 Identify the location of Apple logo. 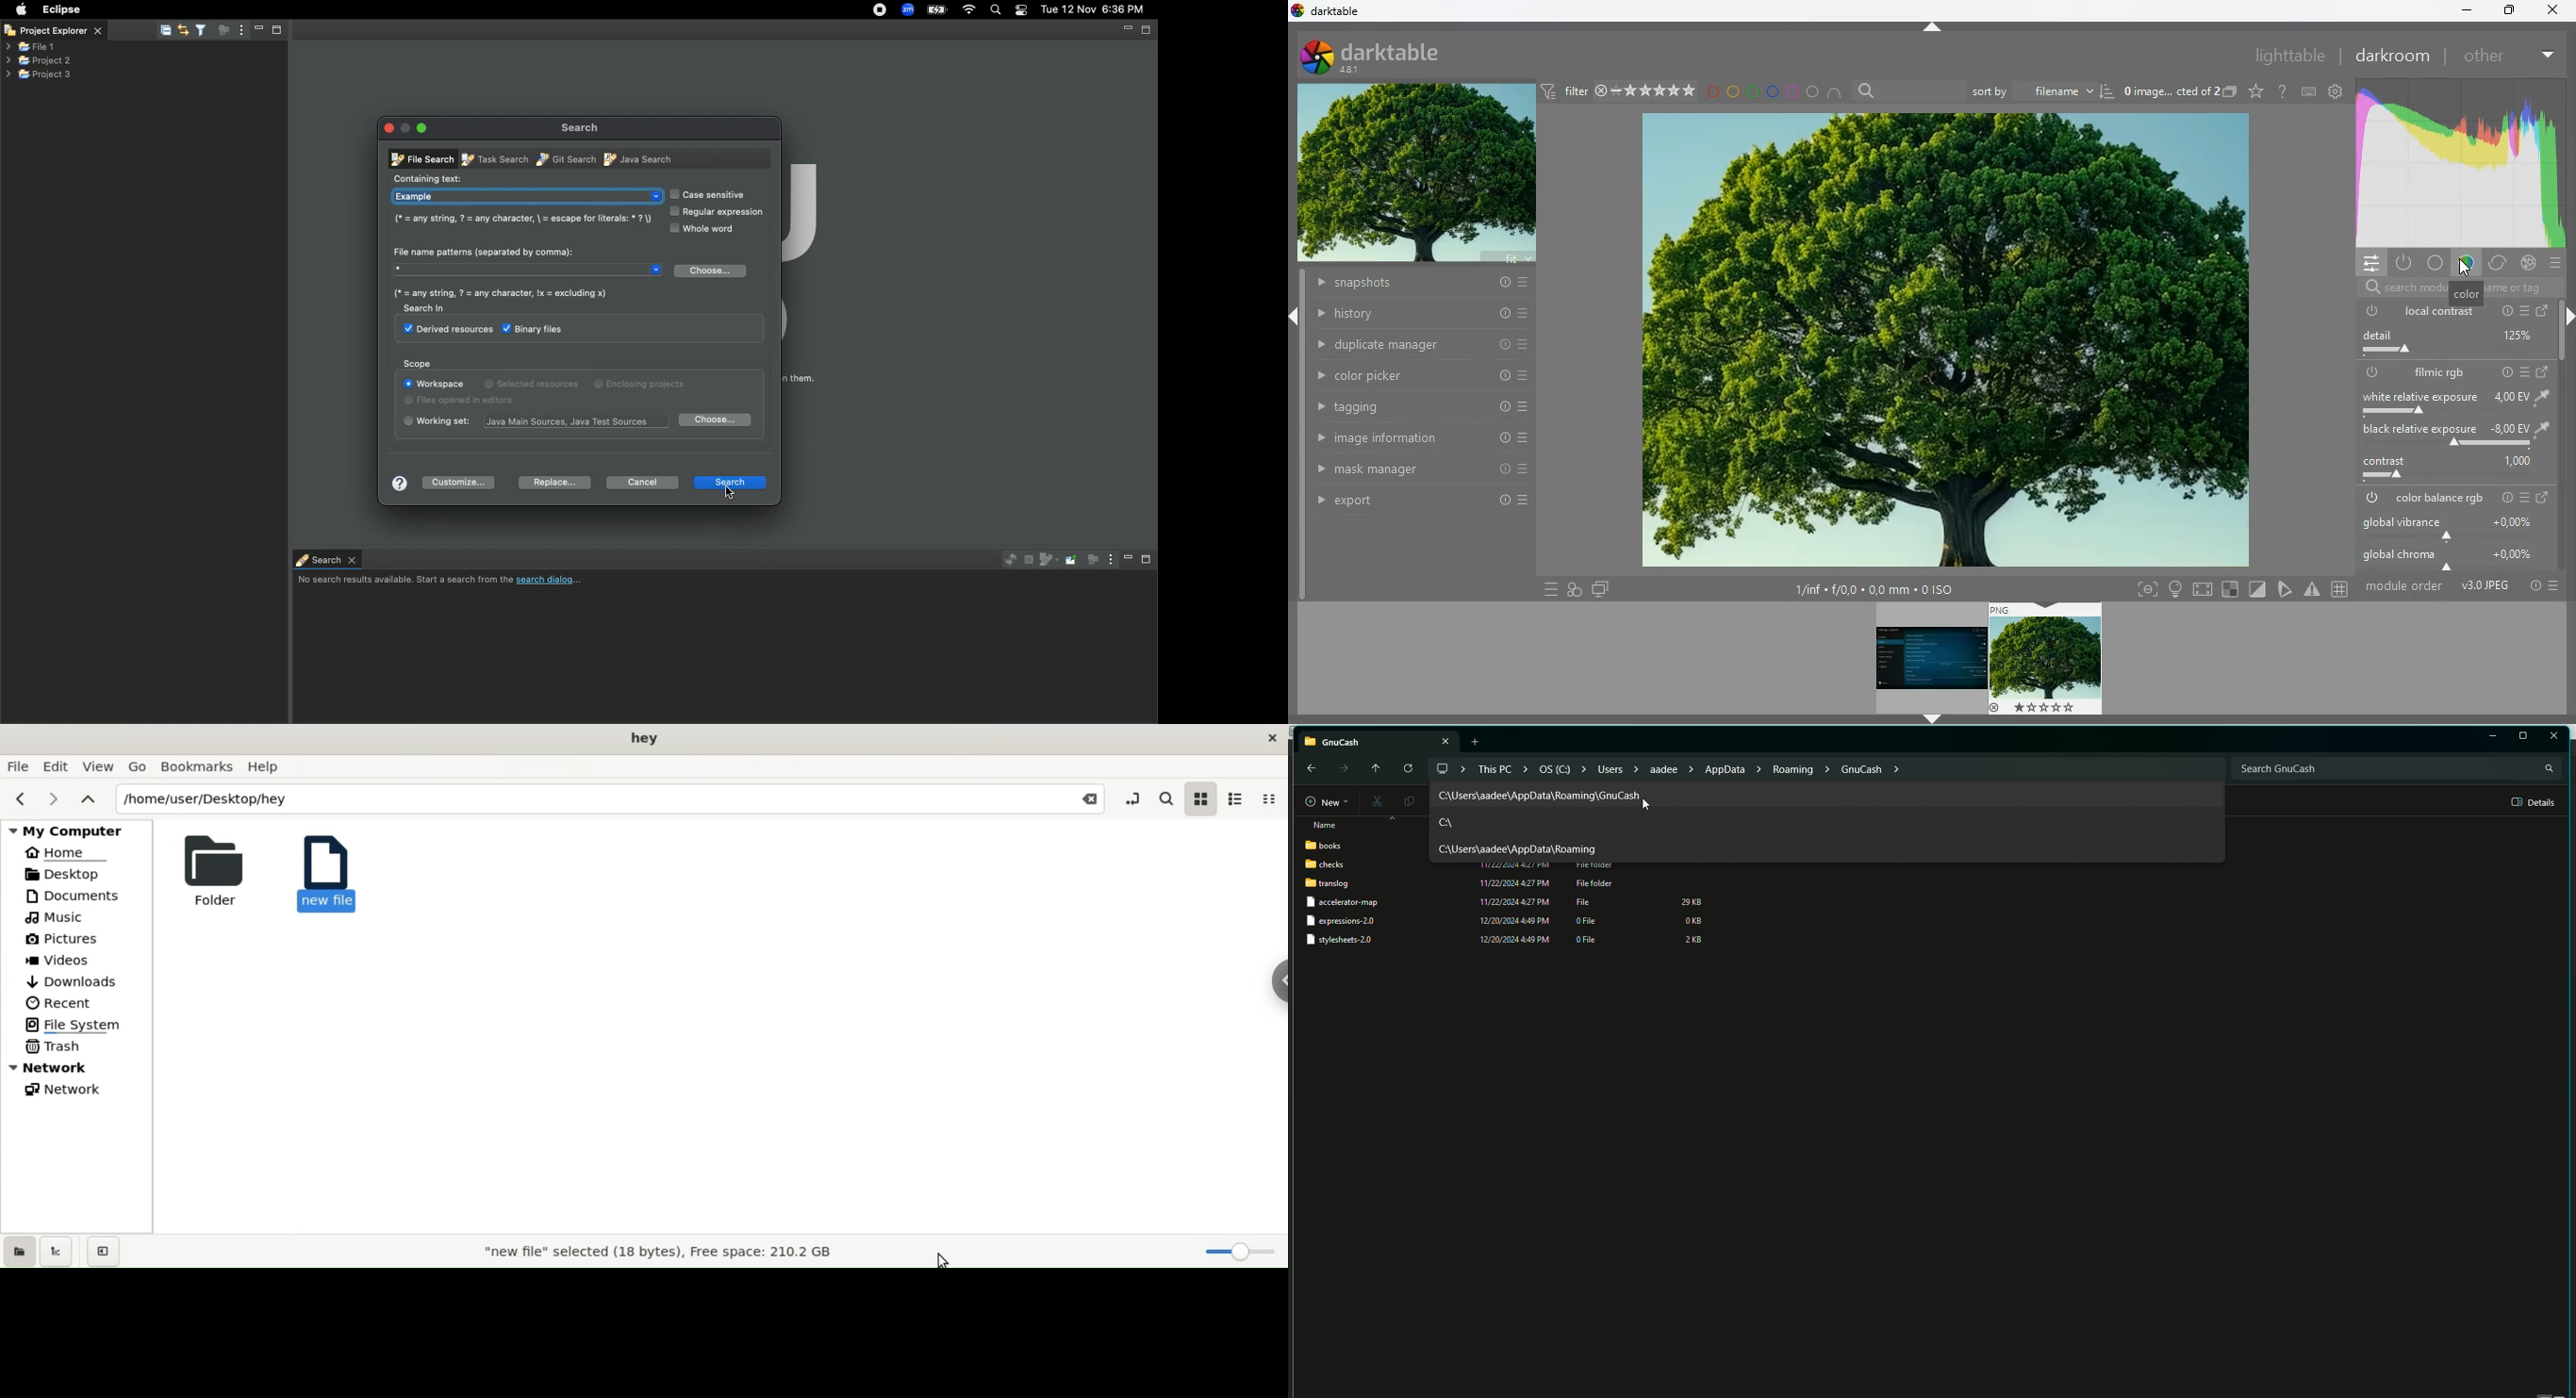
(21, 9).